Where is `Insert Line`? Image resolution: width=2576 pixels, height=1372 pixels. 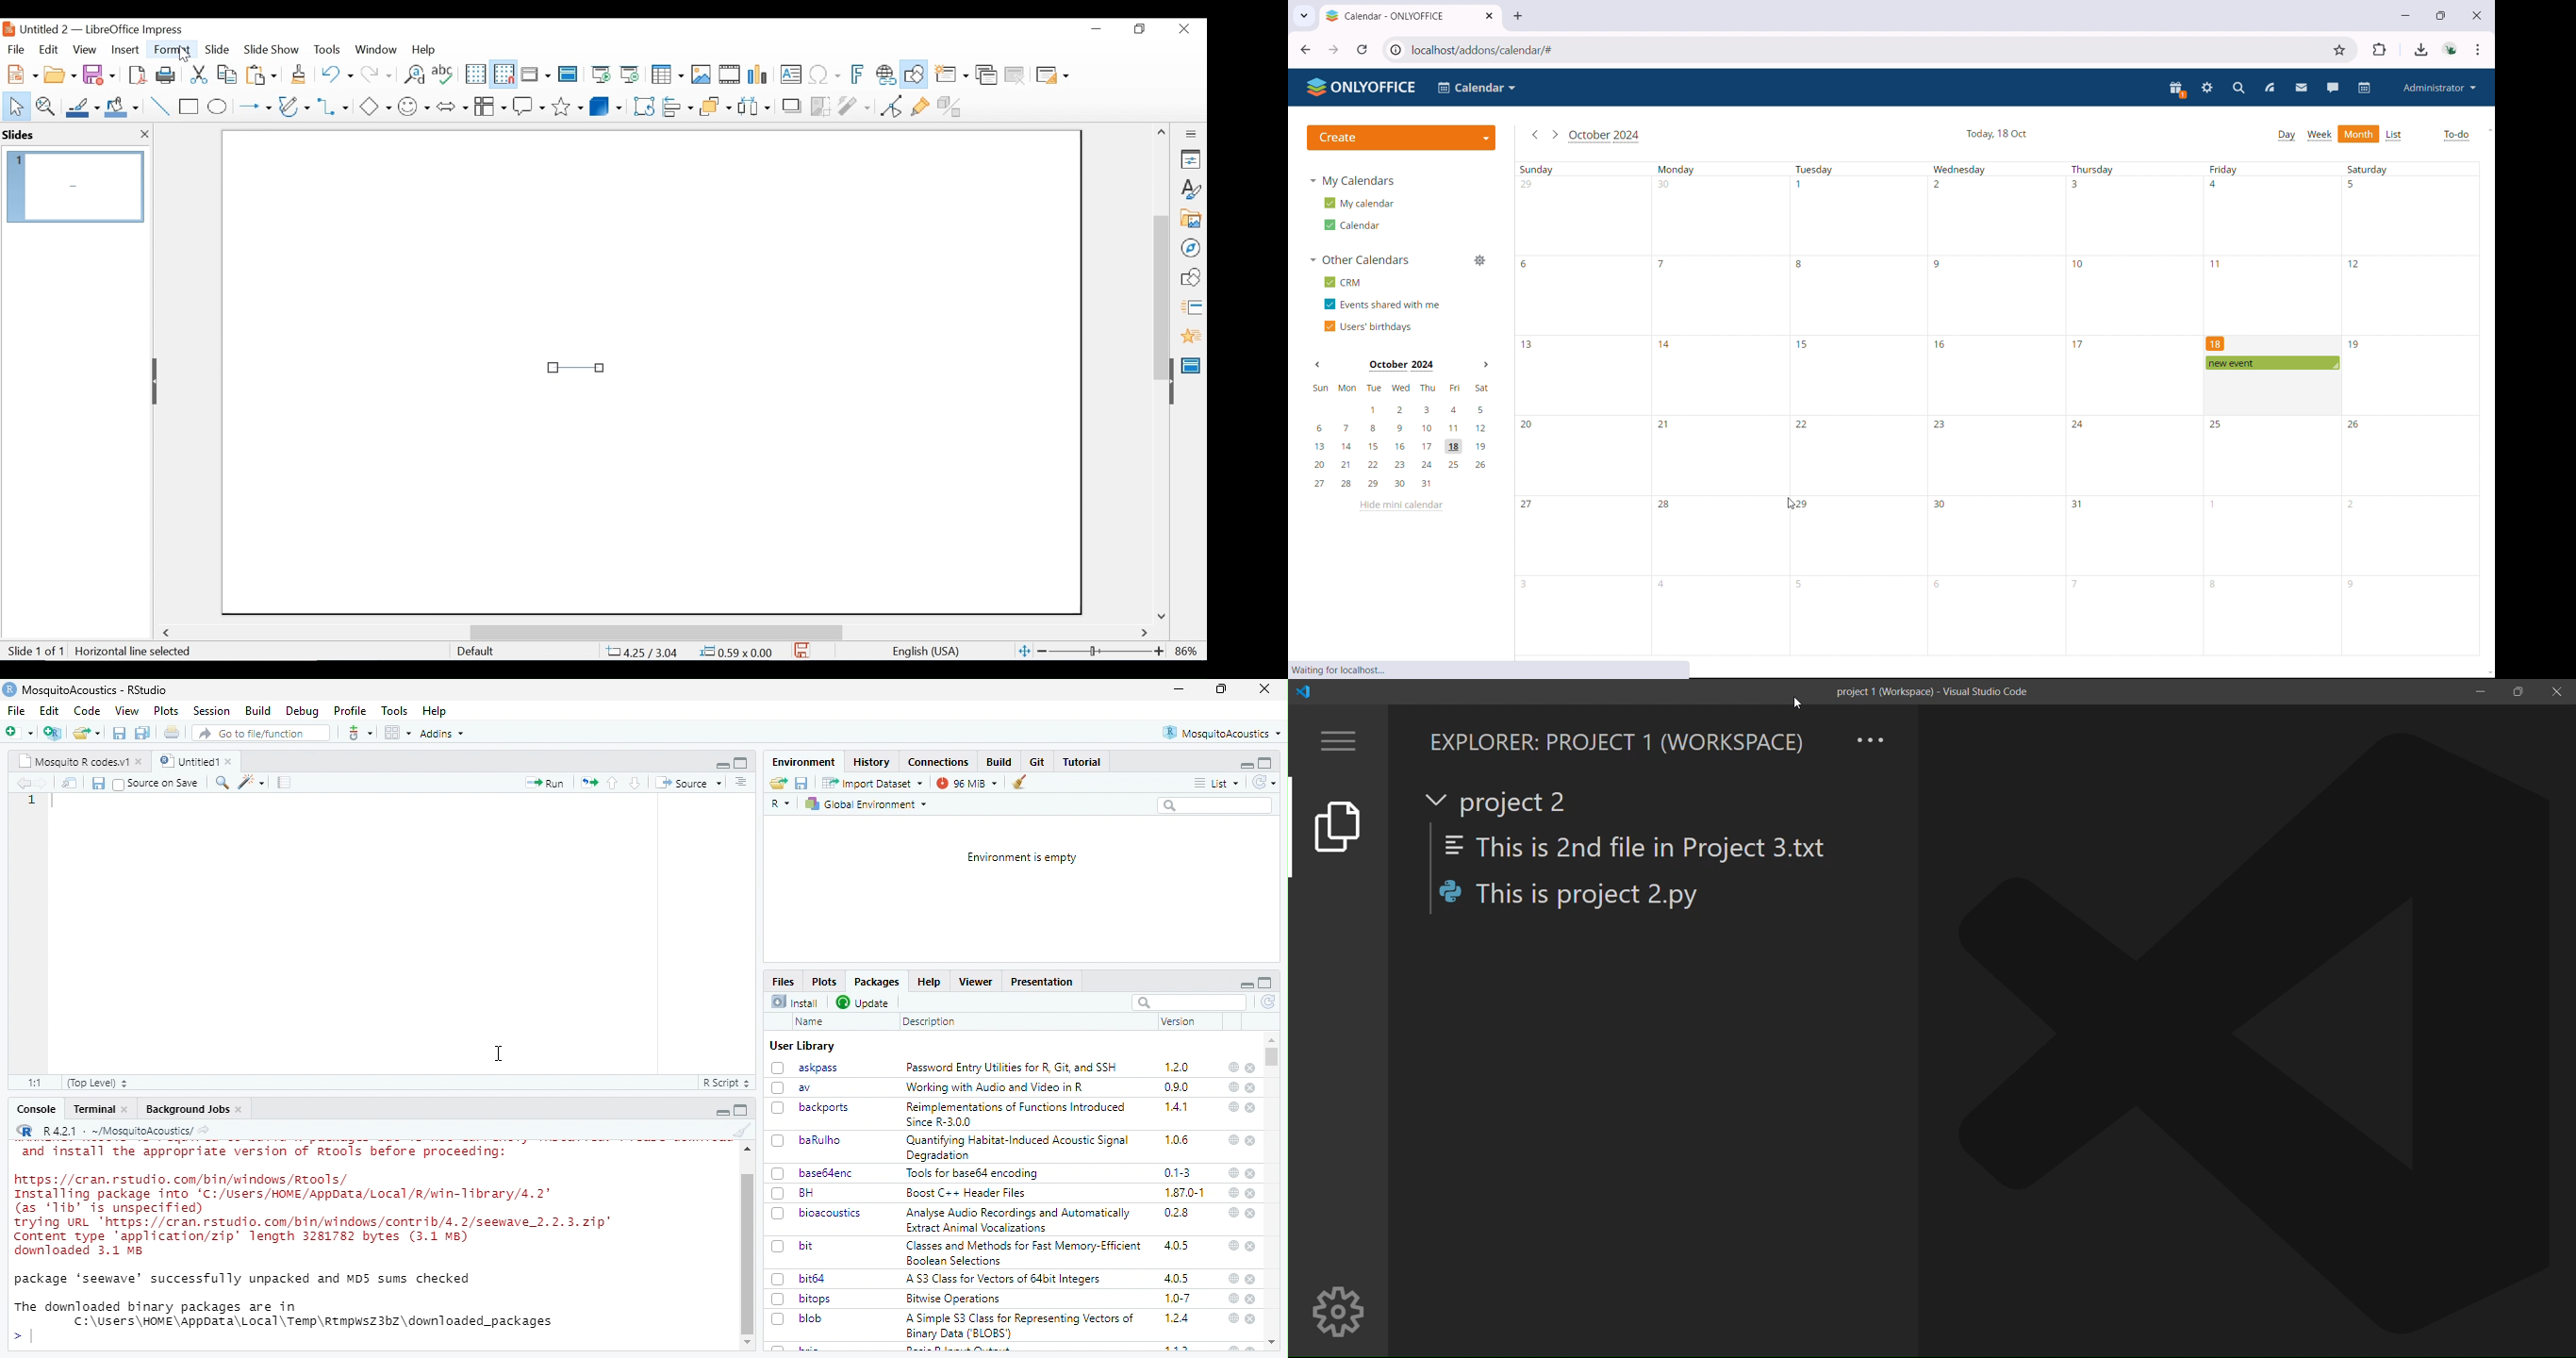
Insert Line is located at coordinates (161, 107).